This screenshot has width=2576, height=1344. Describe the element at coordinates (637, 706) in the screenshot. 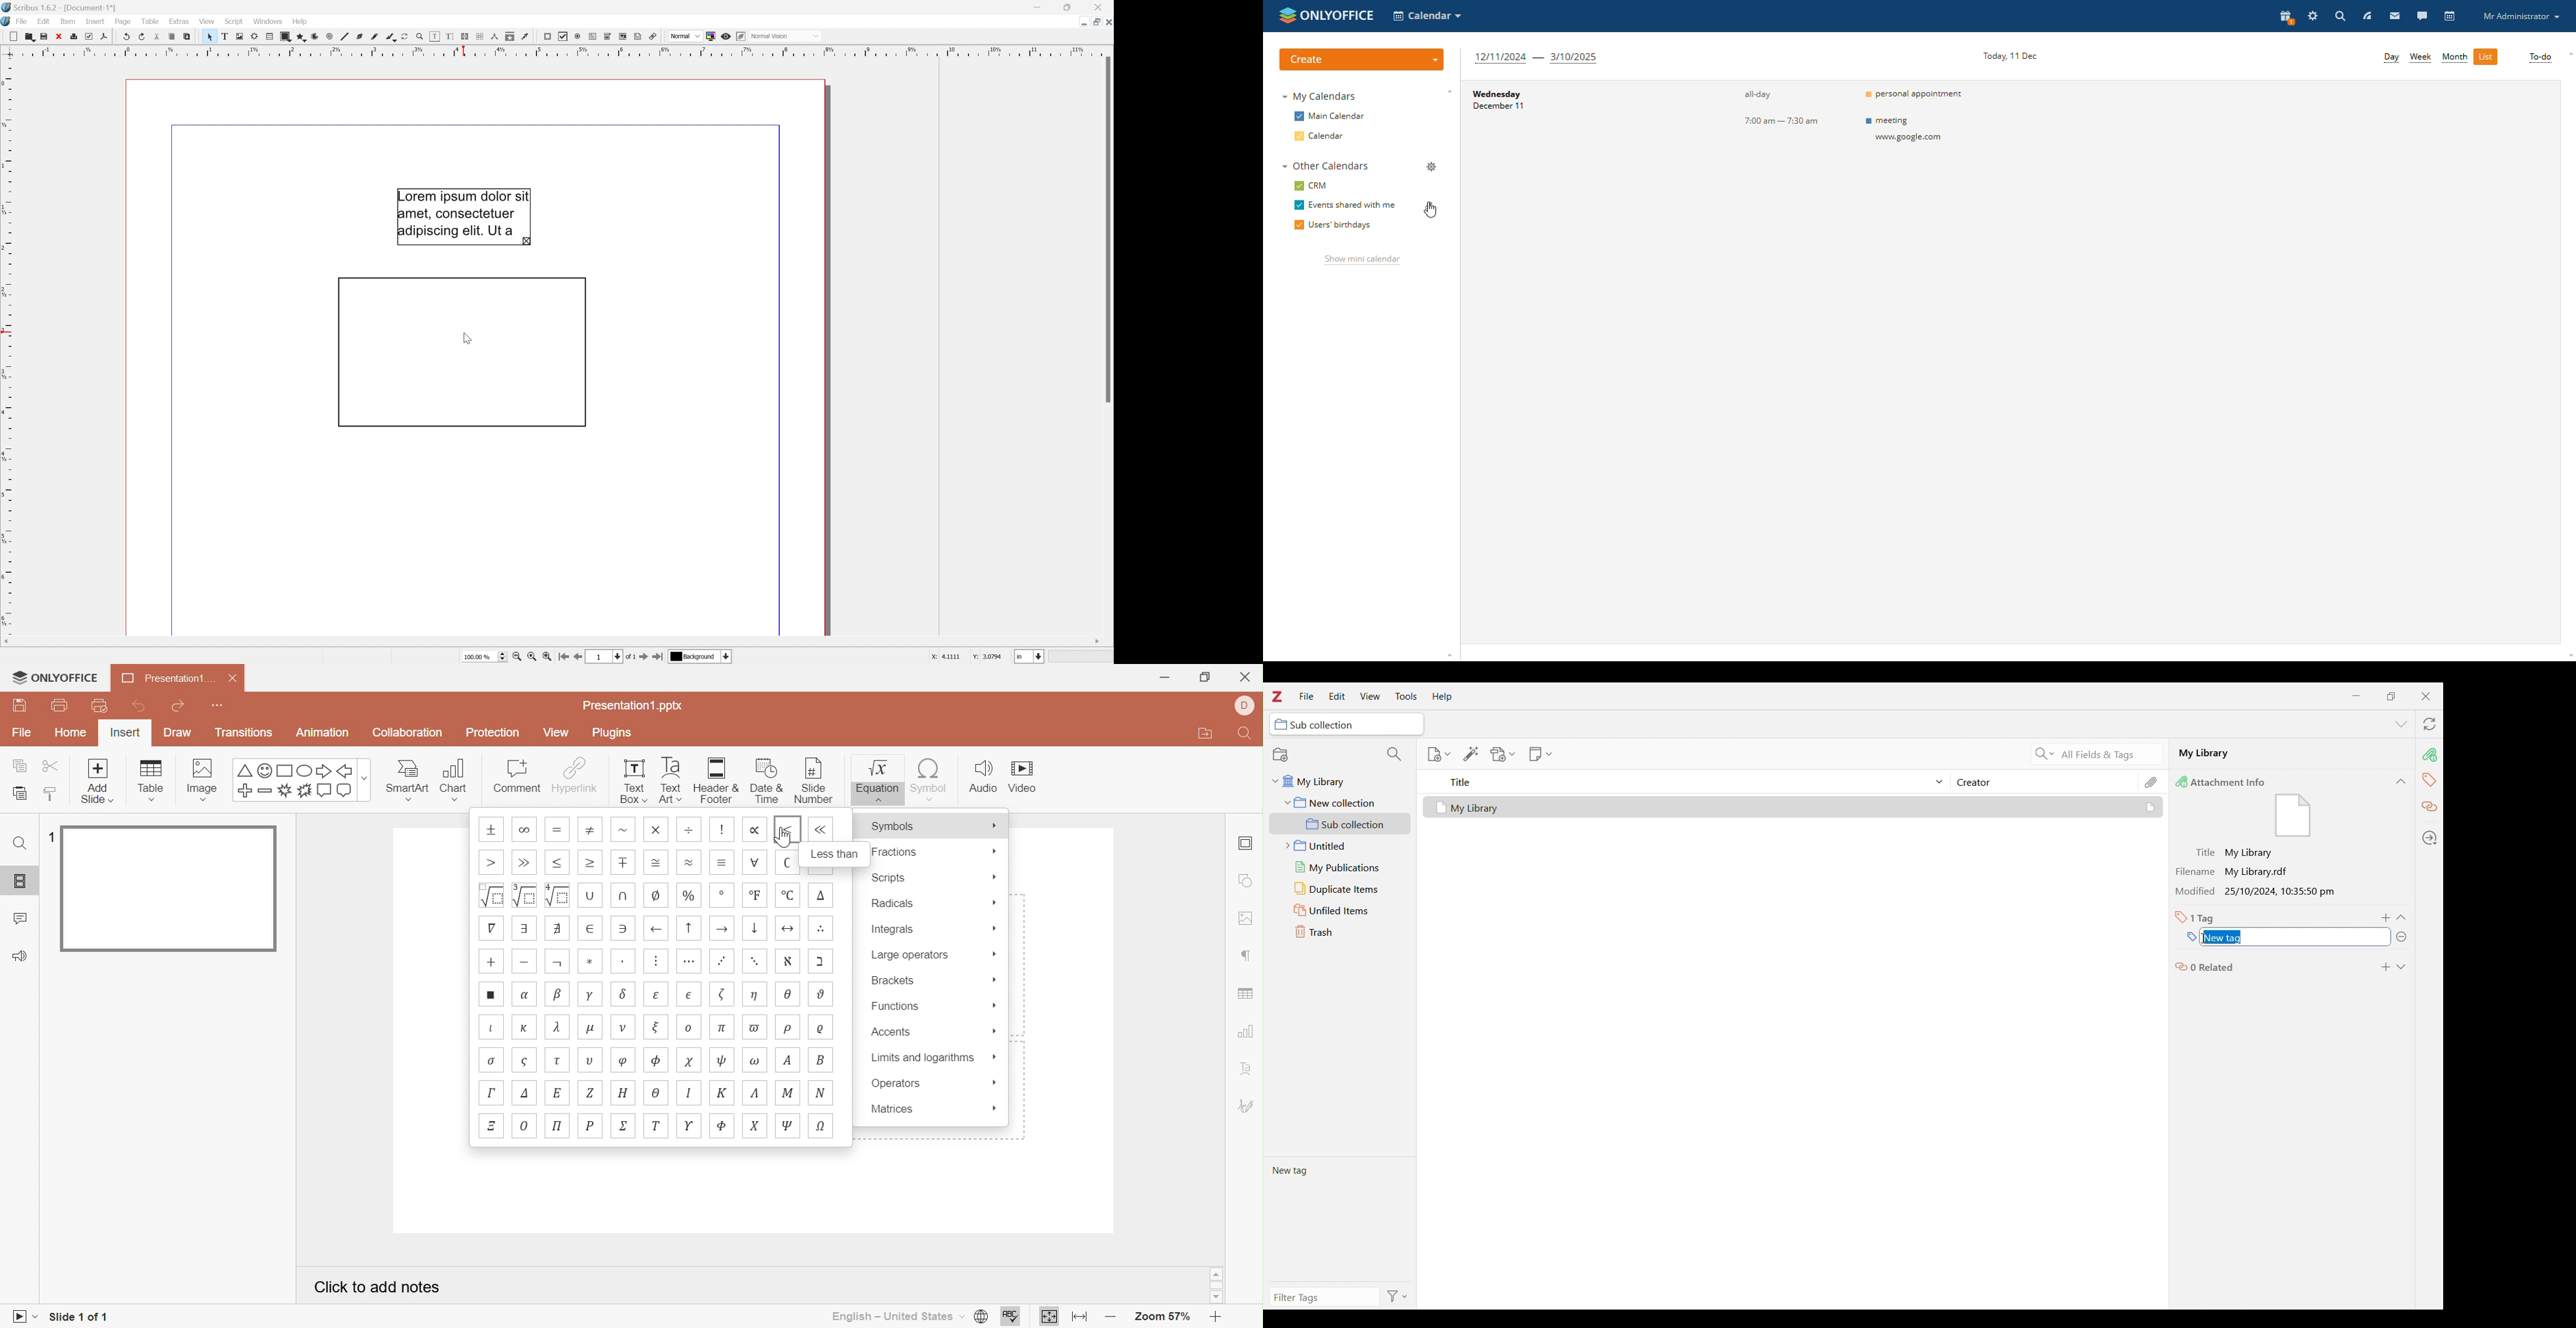

I see `Presentation.pptx` at that location.